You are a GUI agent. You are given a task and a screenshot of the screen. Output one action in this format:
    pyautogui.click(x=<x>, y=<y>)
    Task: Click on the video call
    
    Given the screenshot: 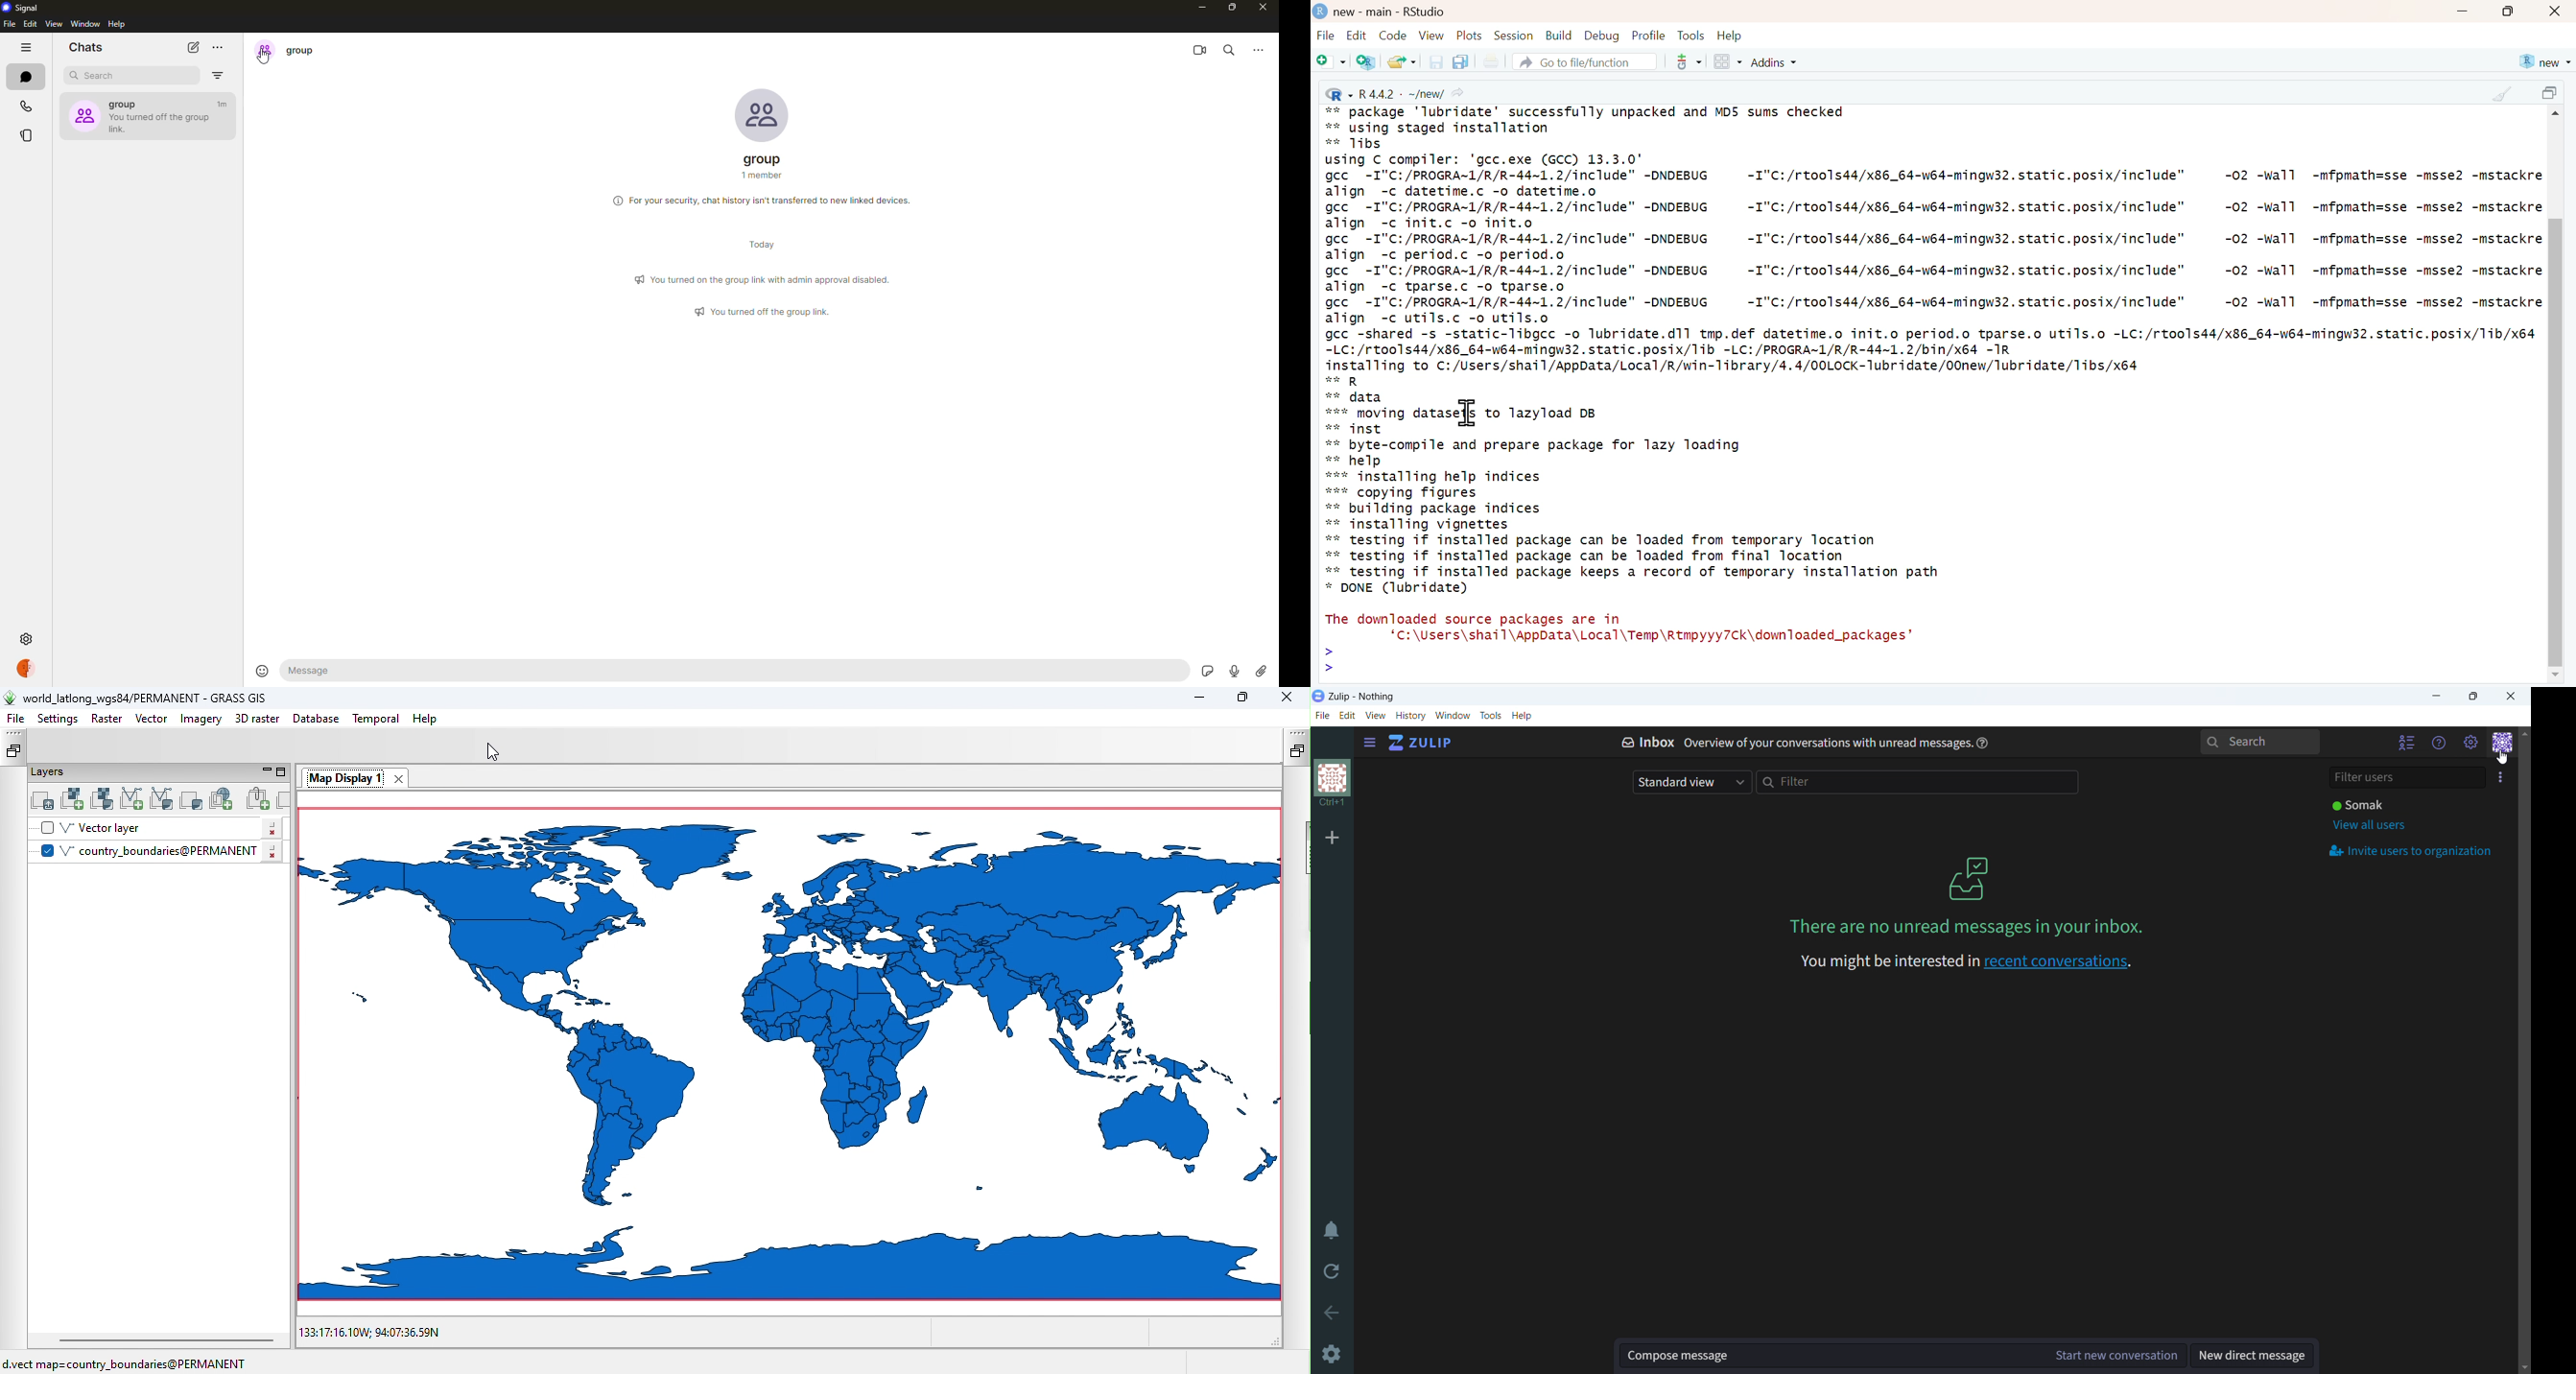 What is the action you would take?
    pyautogui.click(x=1201, y=49)
    